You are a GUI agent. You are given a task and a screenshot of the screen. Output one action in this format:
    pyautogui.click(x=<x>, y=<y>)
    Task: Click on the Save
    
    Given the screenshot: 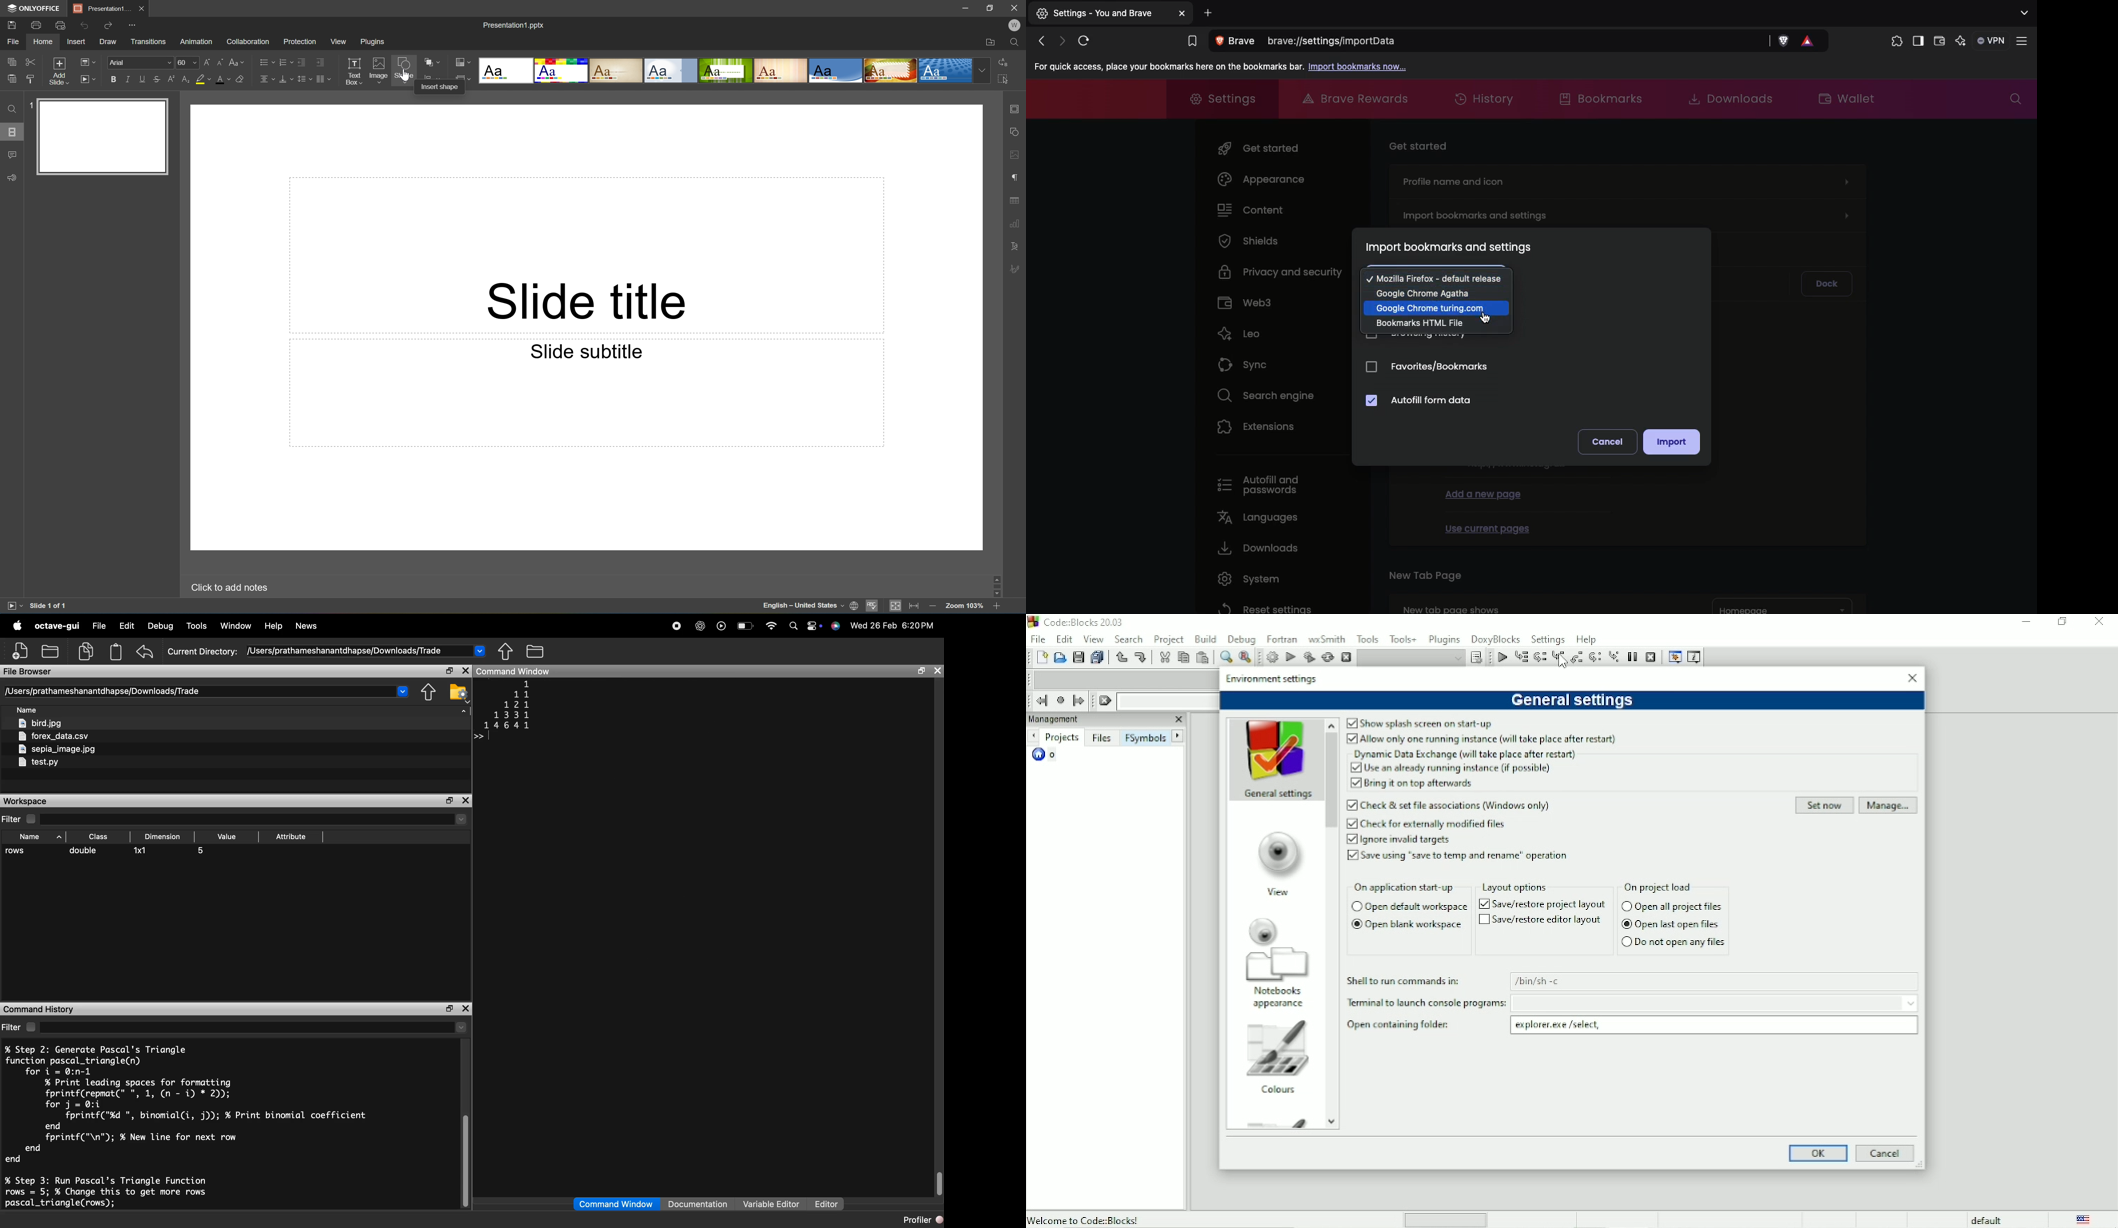 What is the action you would take?
    pyautogui.click(x=1077, y=657)
    